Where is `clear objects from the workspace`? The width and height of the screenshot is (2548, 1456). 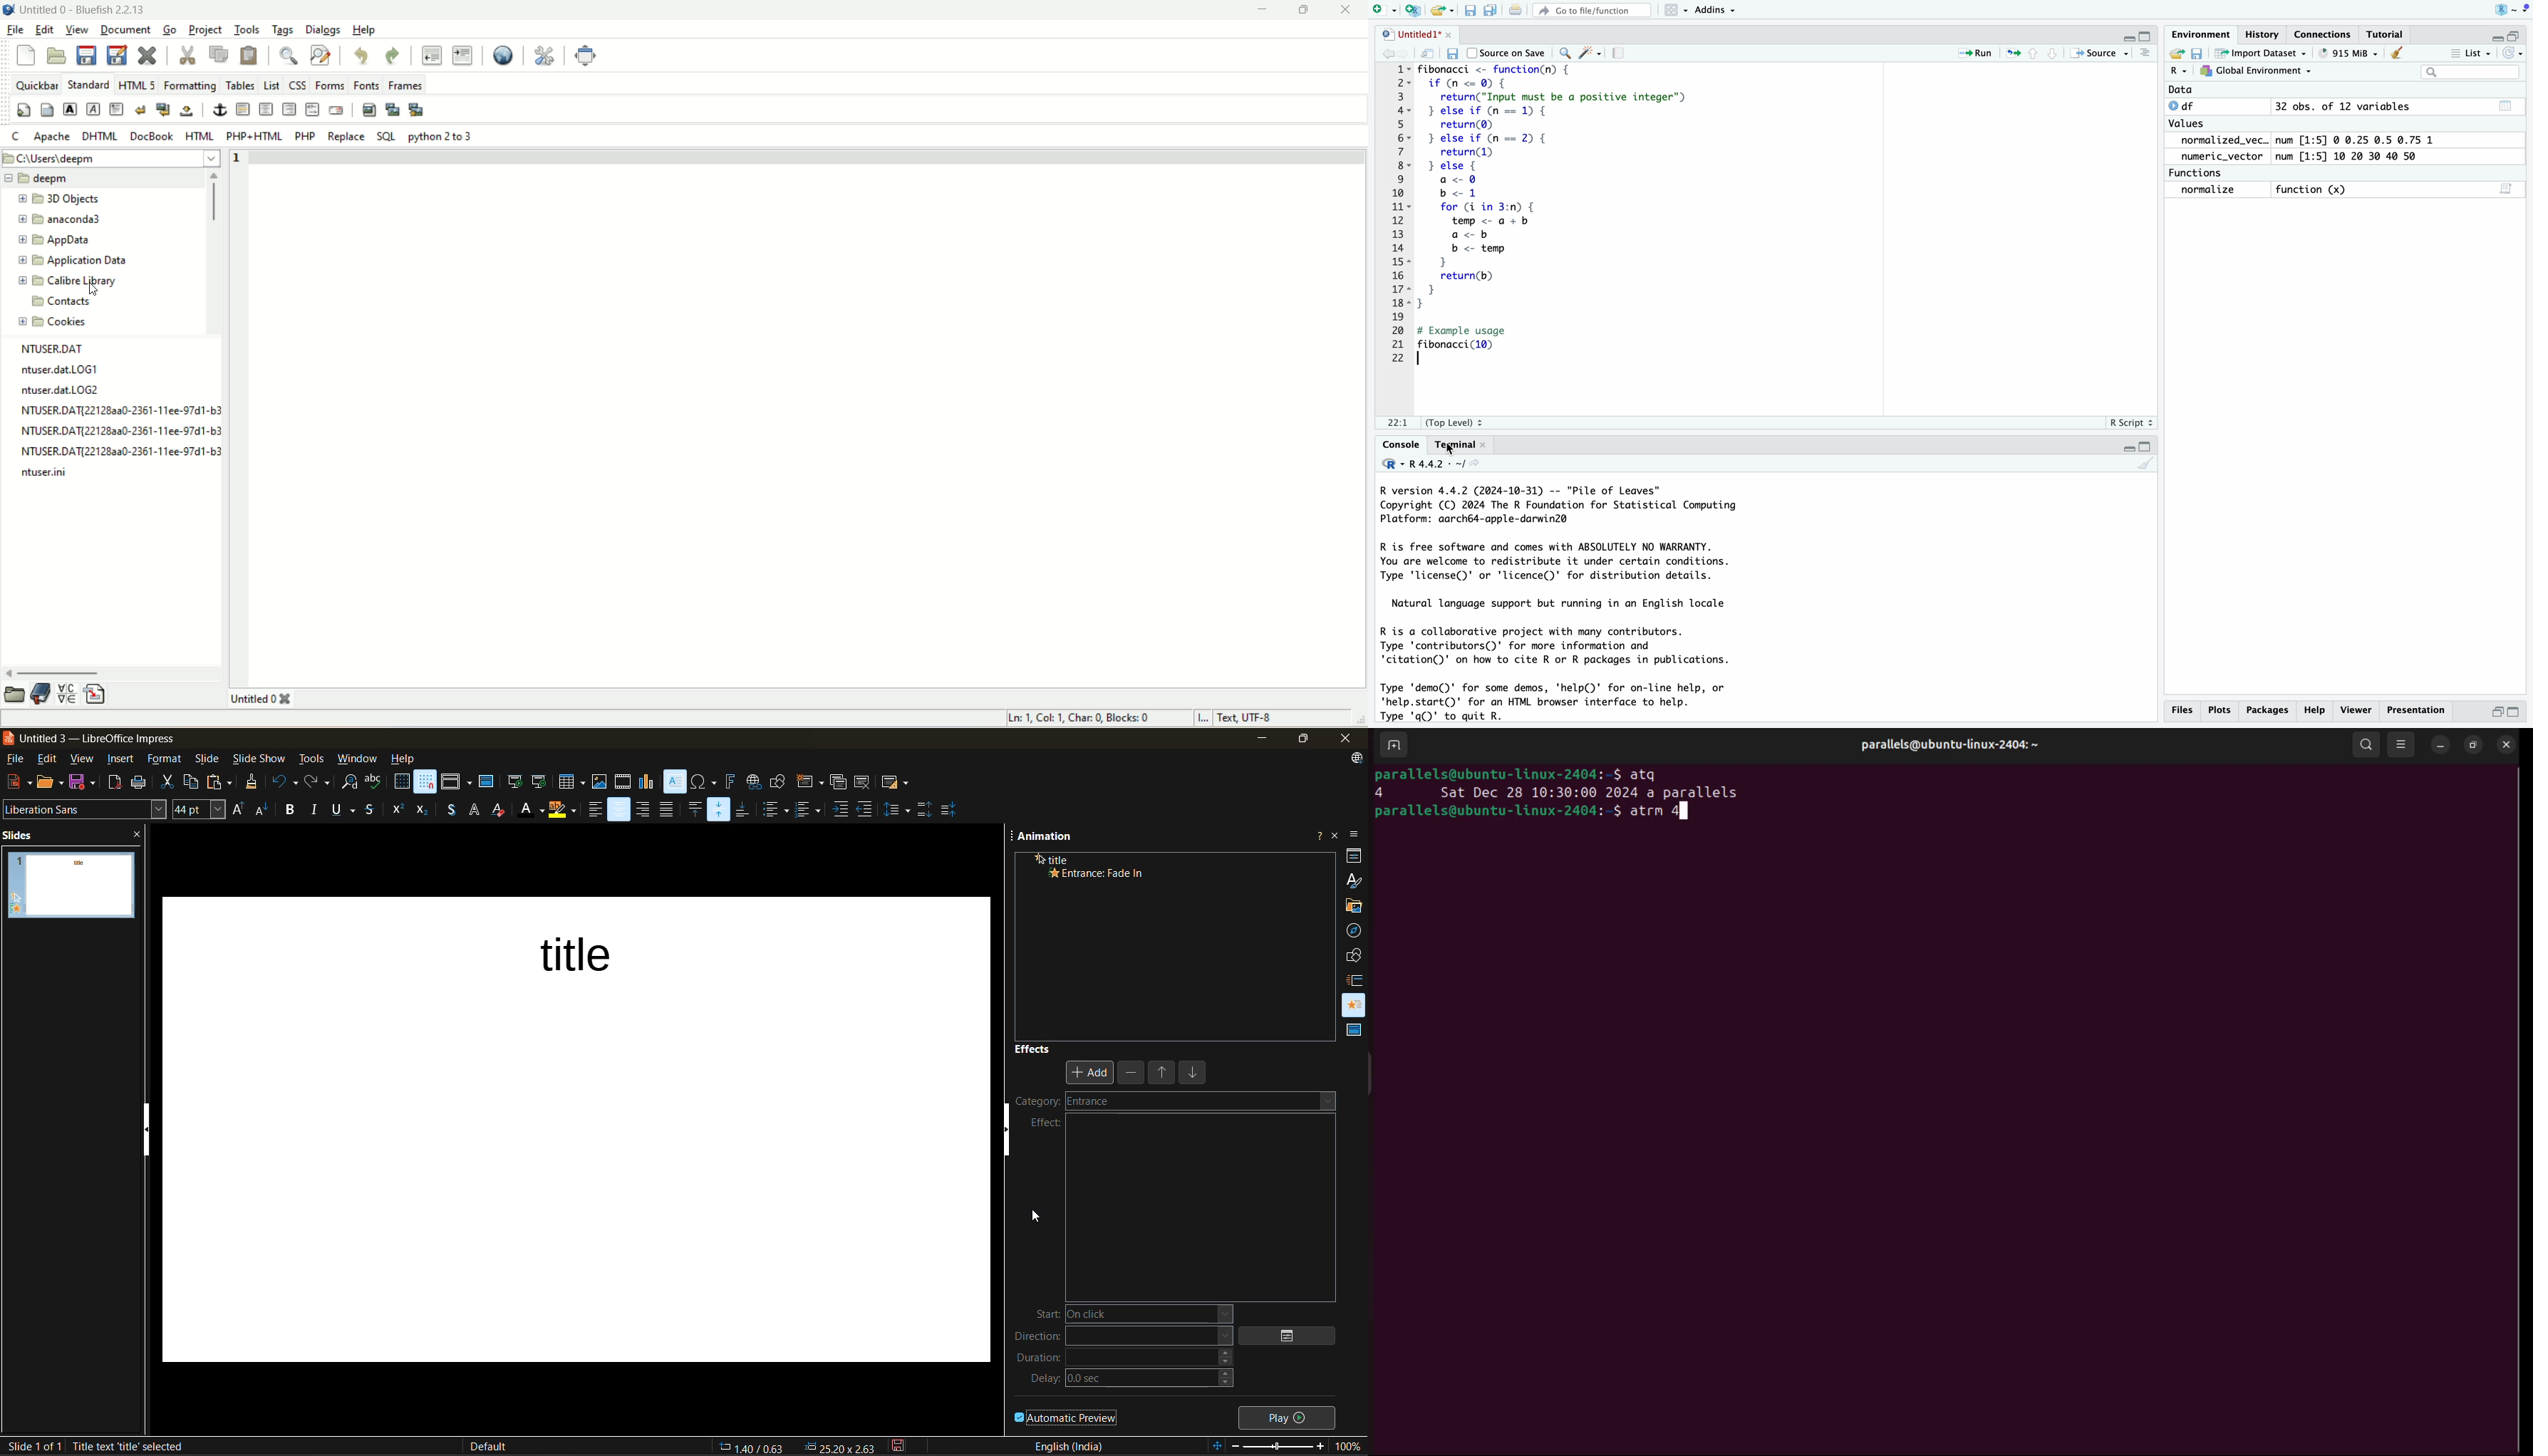
clear objects from the workspace is located at coordinates (2397, 53).